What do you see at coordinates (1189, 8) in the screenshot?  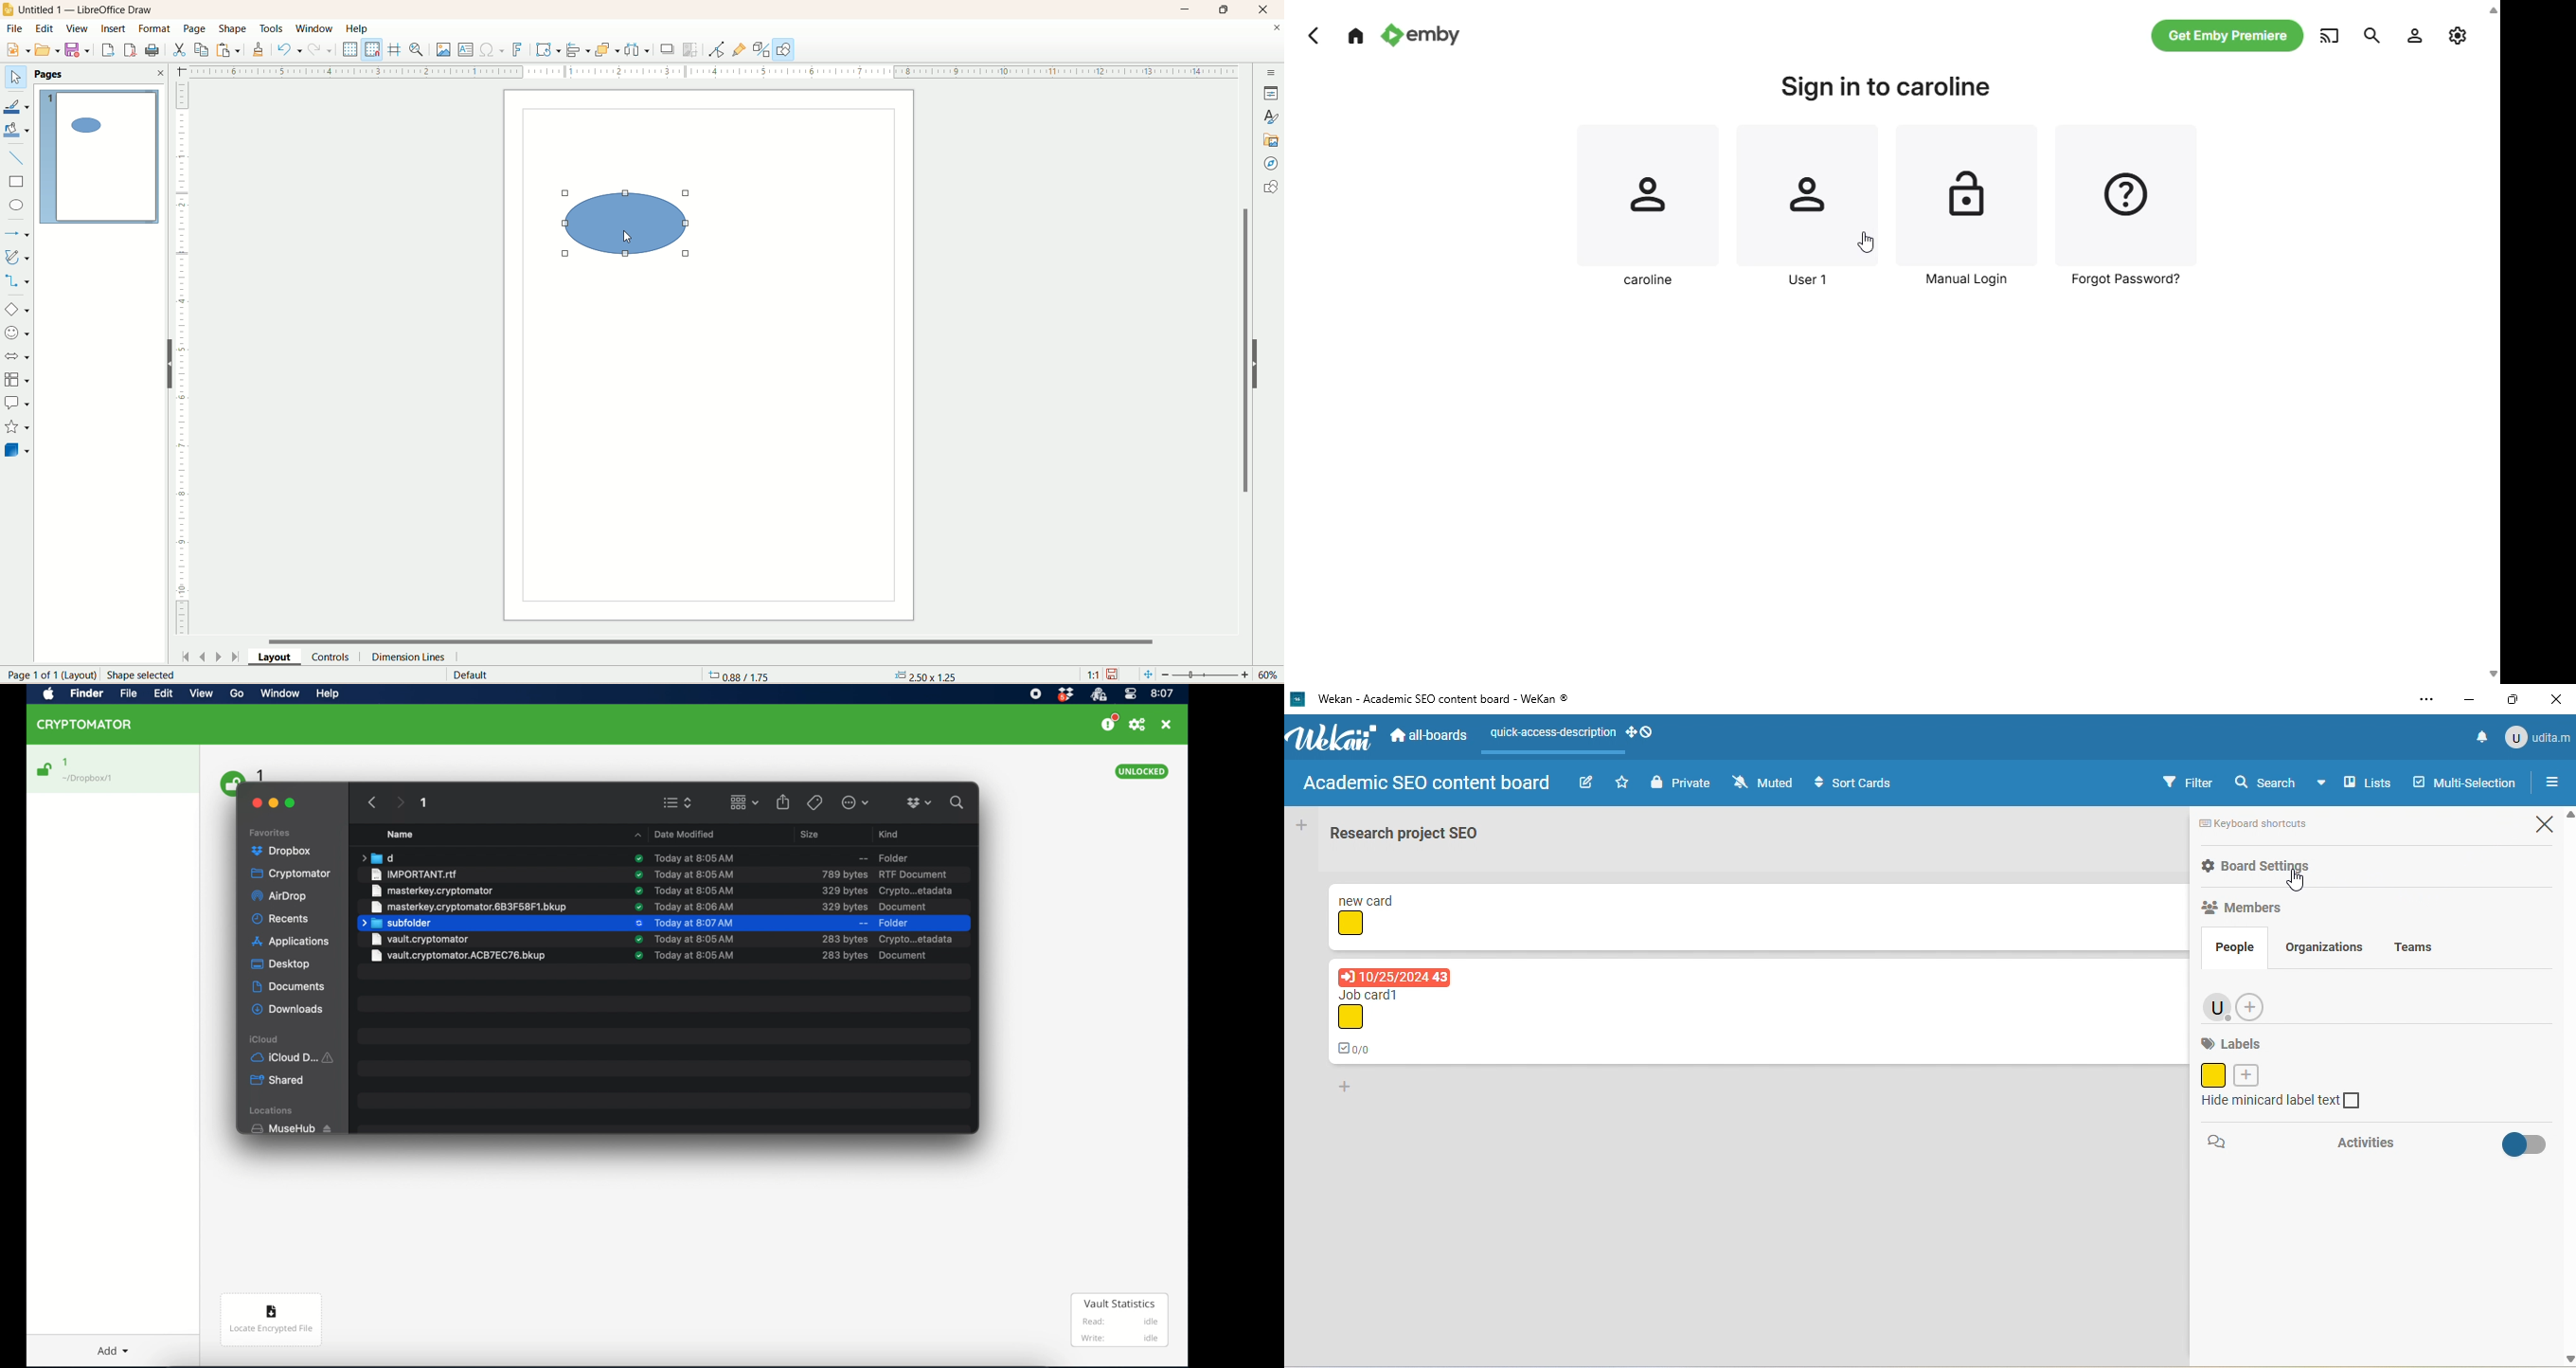 I see `minimize` at bounding box center [1189, 8].